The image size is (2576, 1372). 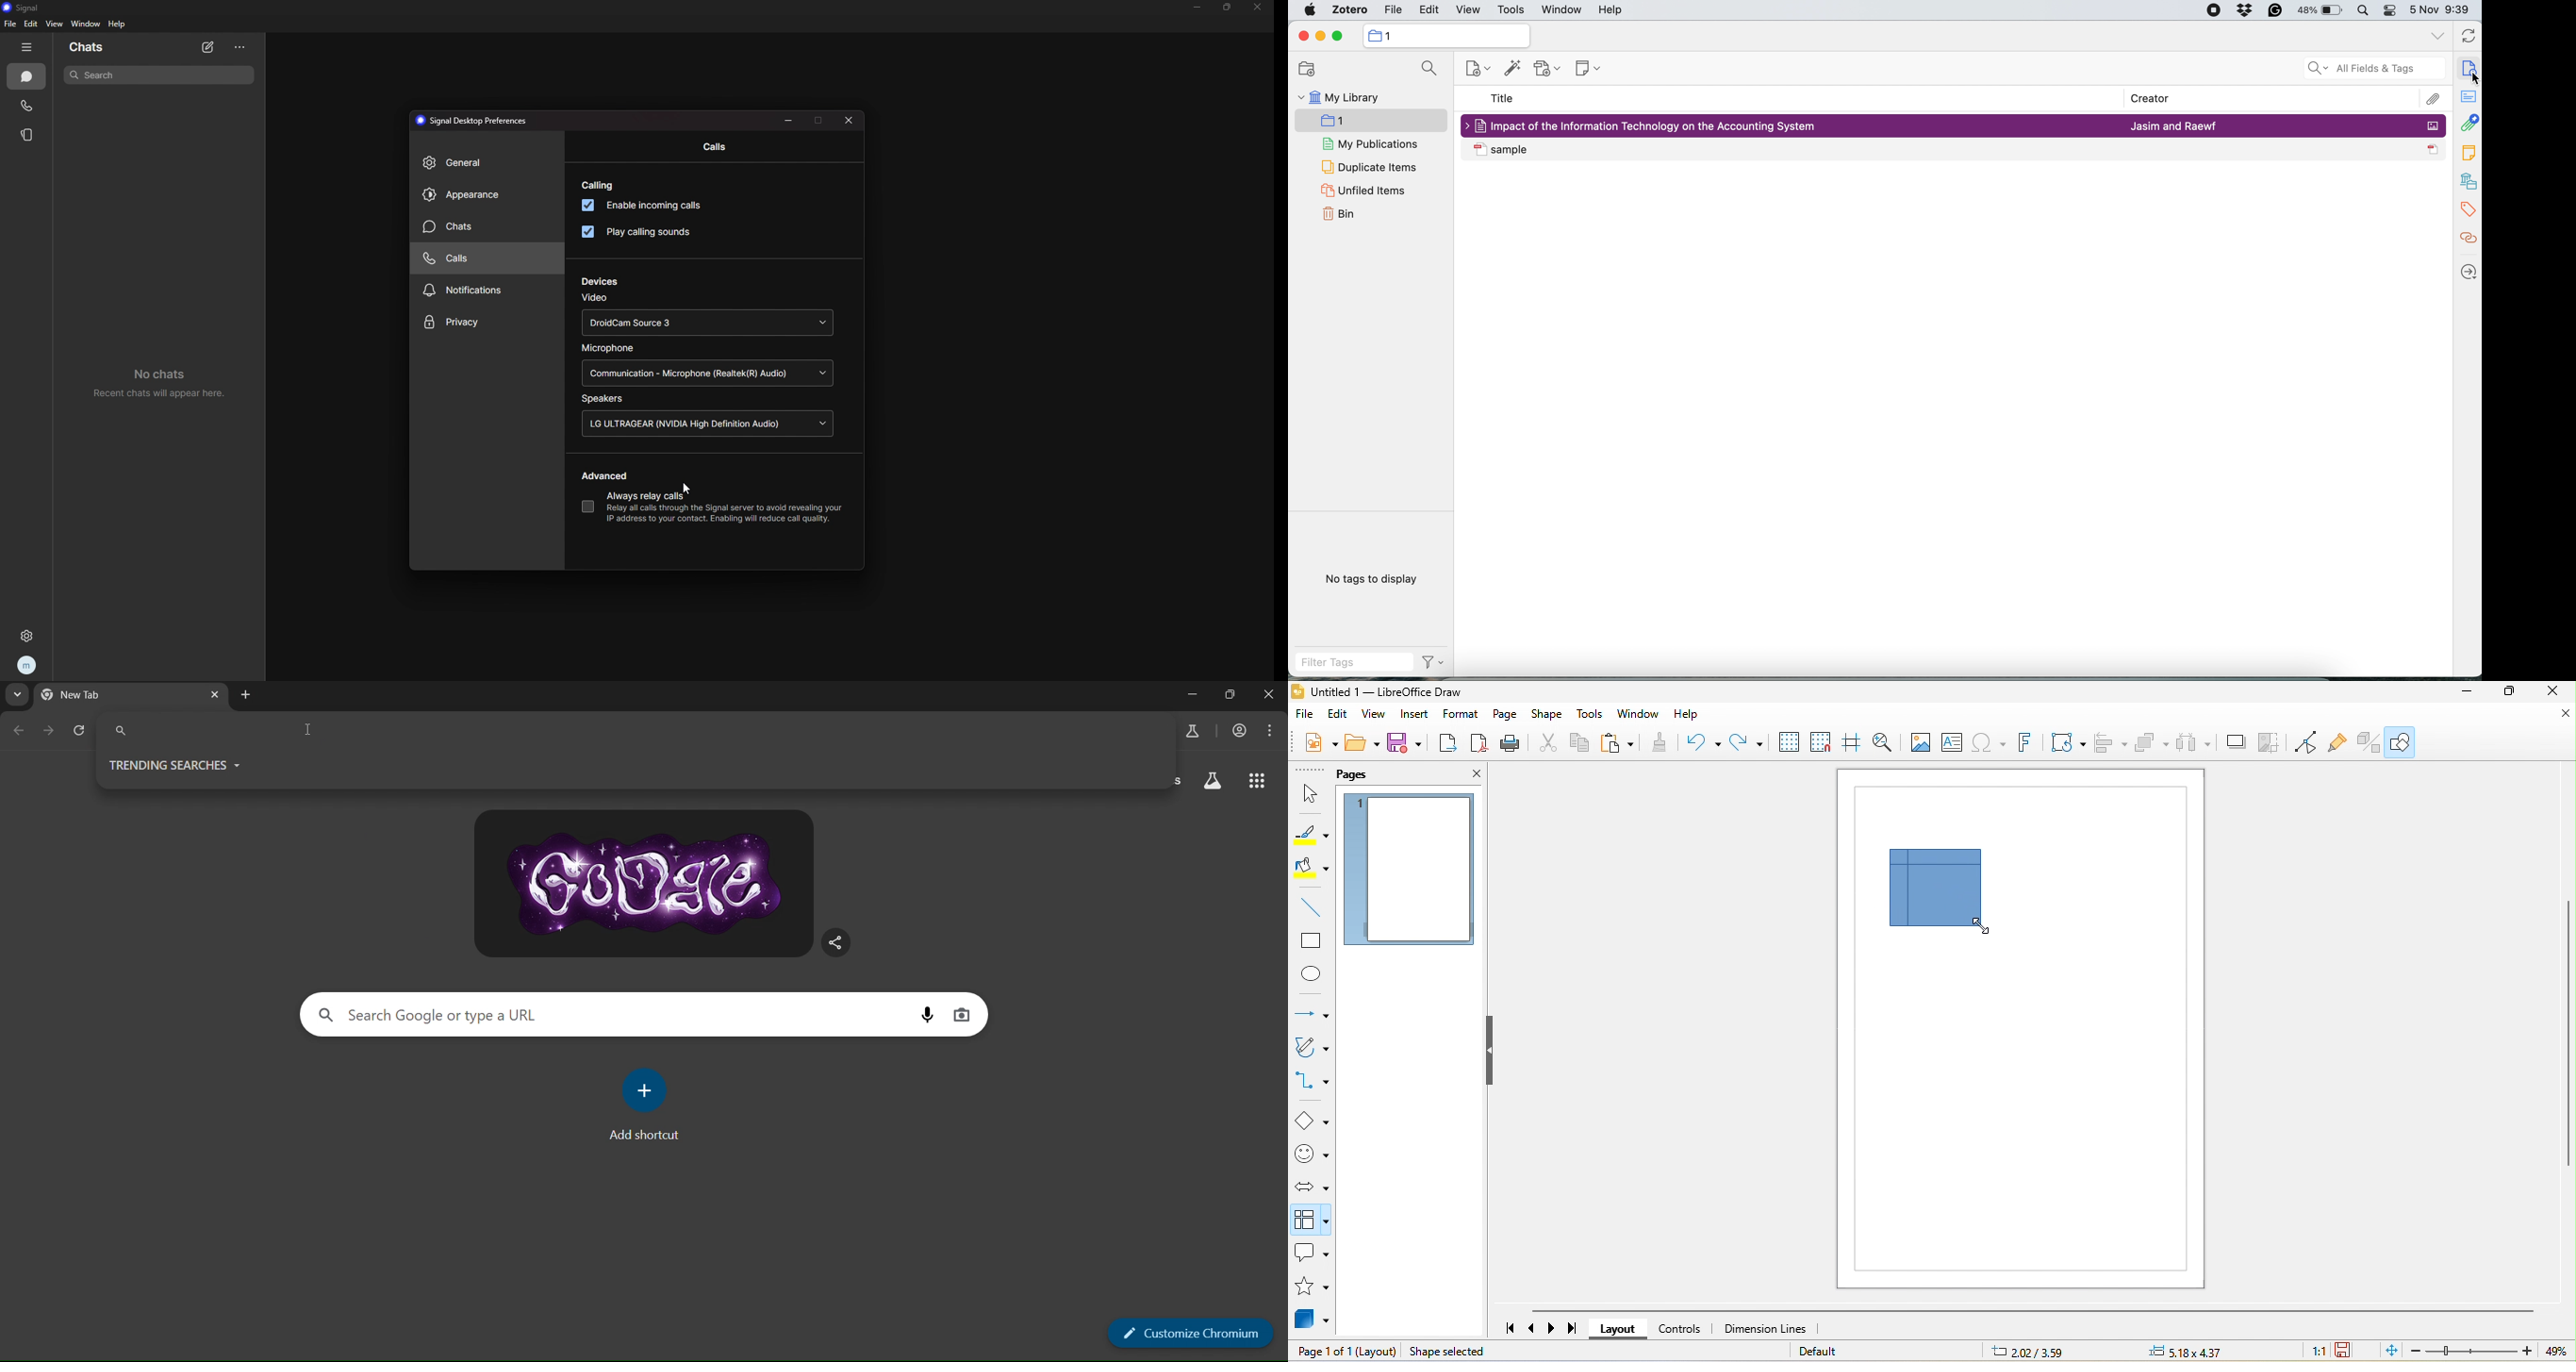 What do you see at coordinates (1314, 1321) in the screenshot?
I see `3d object` at bounding box center [1314, 1321].